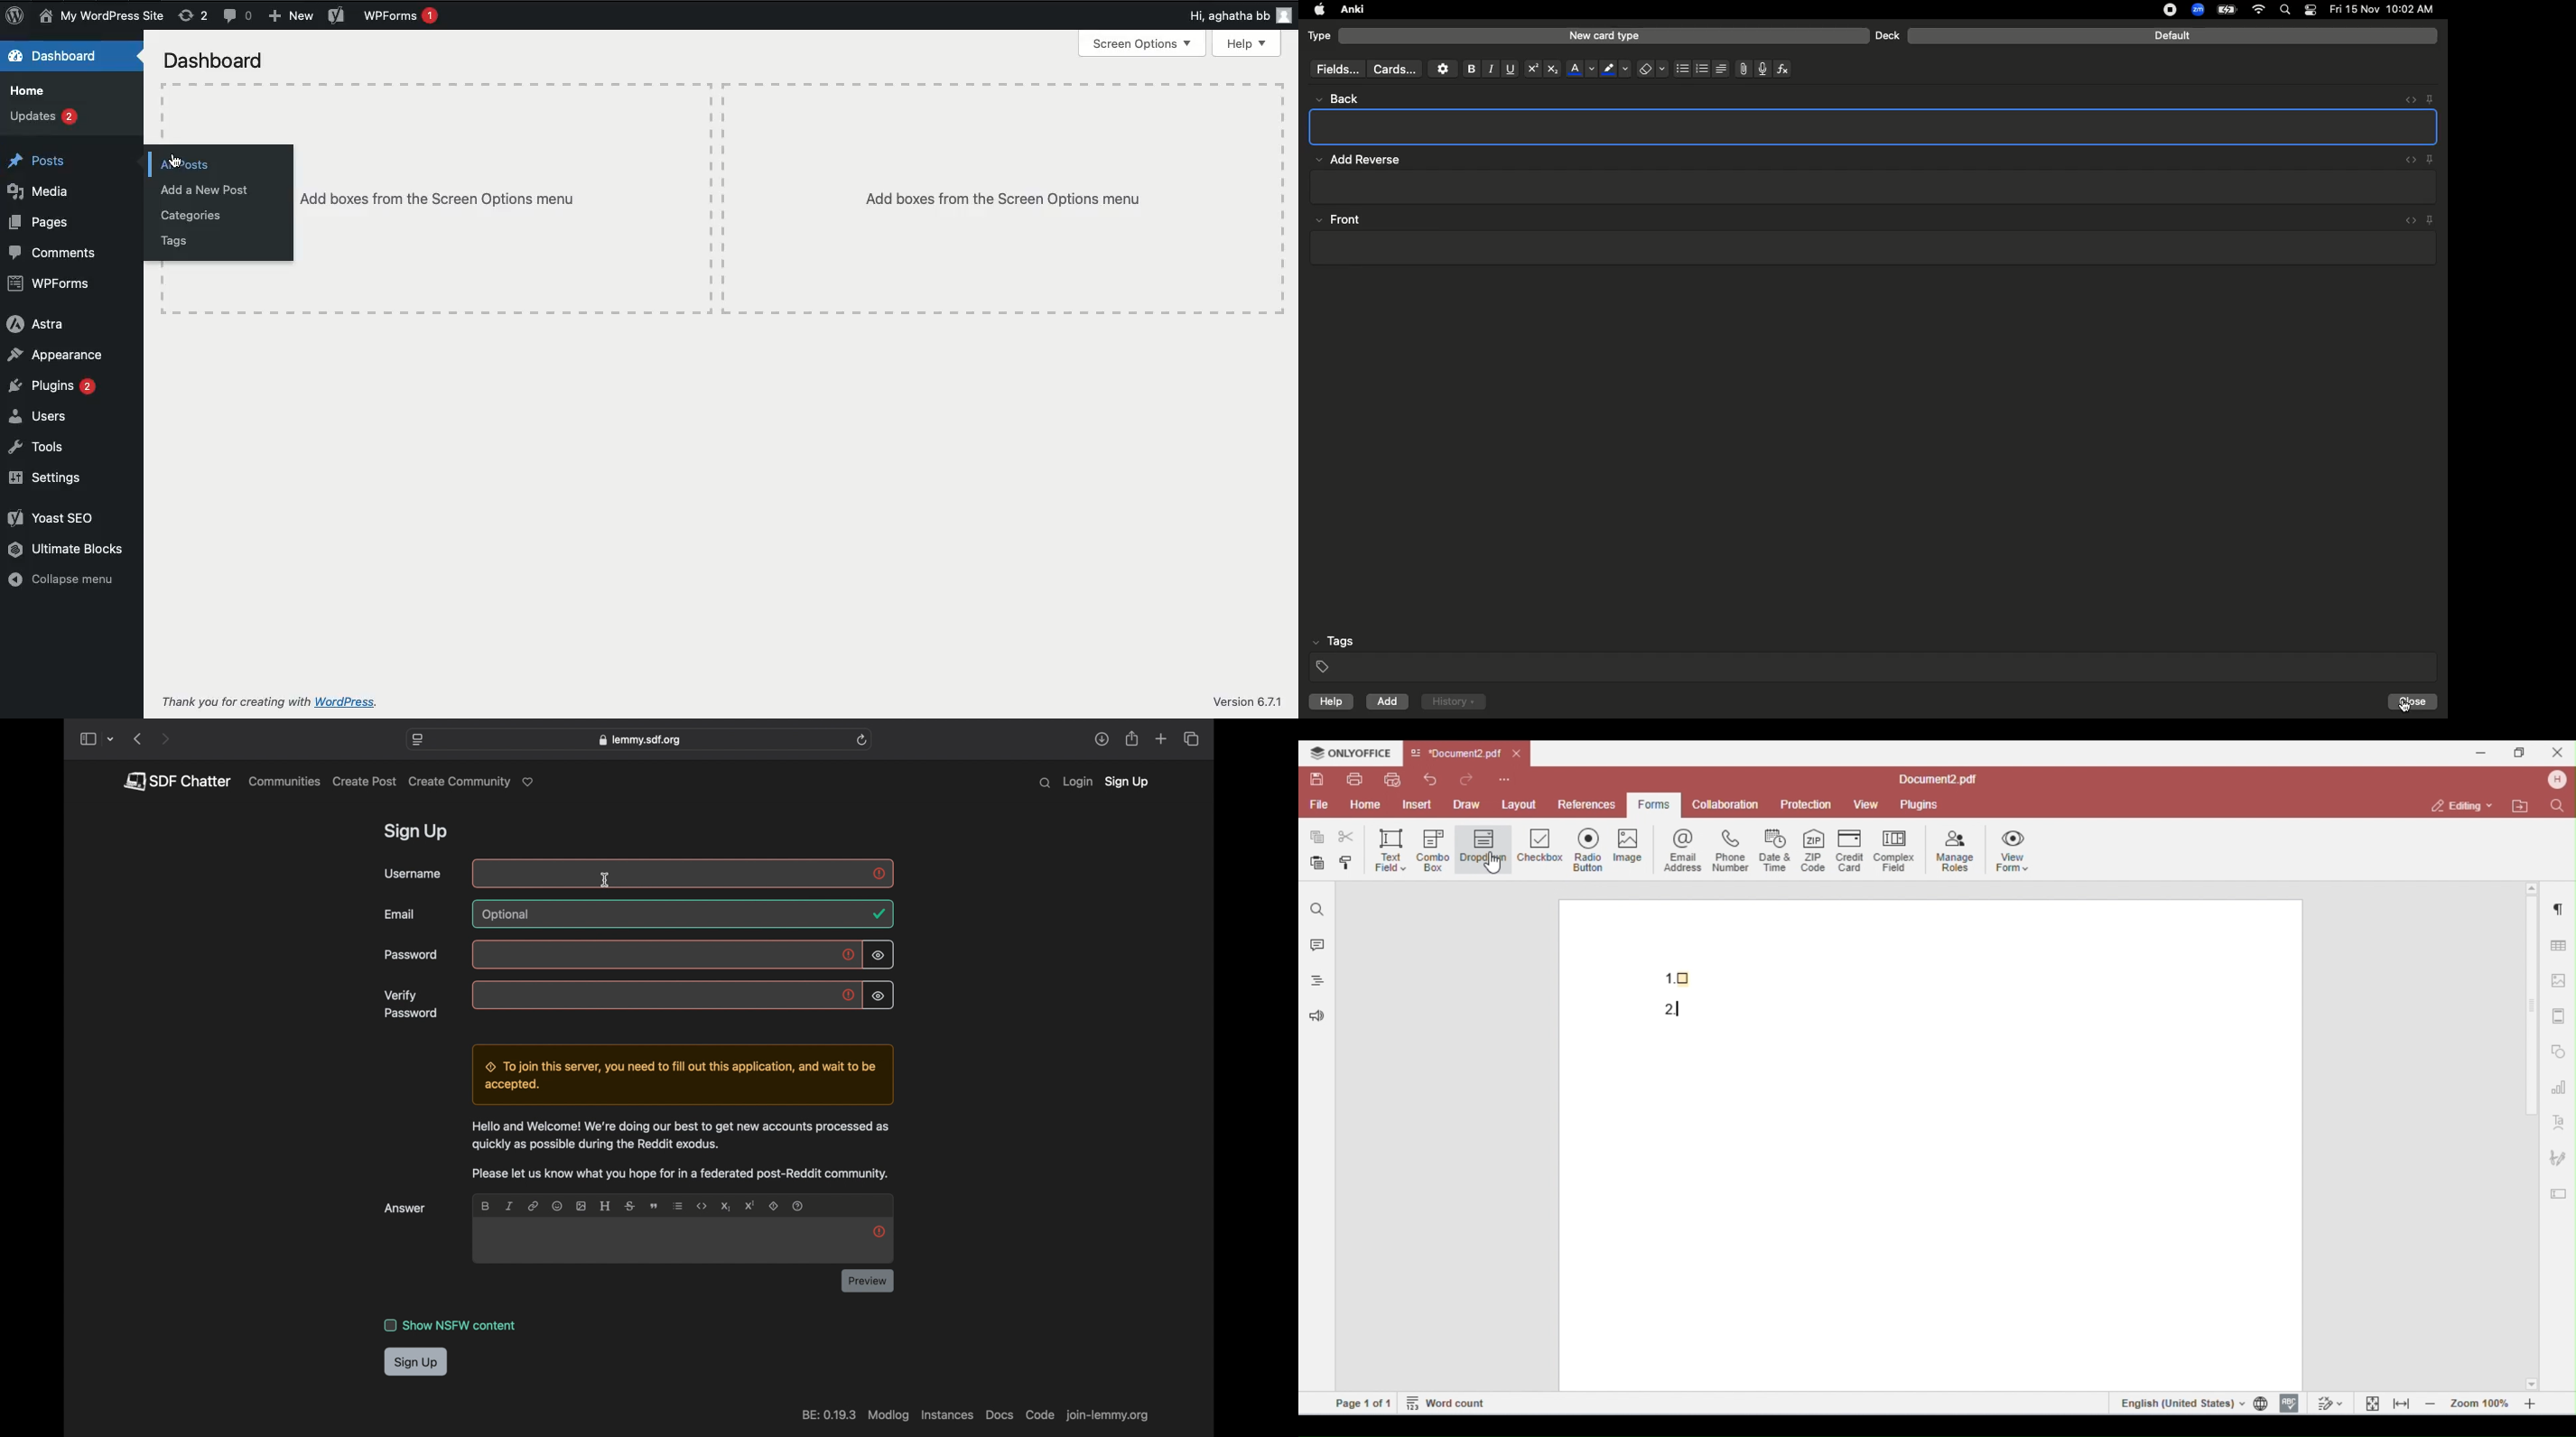  Describe the element at coordinates (407, 1208) in the screenshot. I see `answer` at that location.